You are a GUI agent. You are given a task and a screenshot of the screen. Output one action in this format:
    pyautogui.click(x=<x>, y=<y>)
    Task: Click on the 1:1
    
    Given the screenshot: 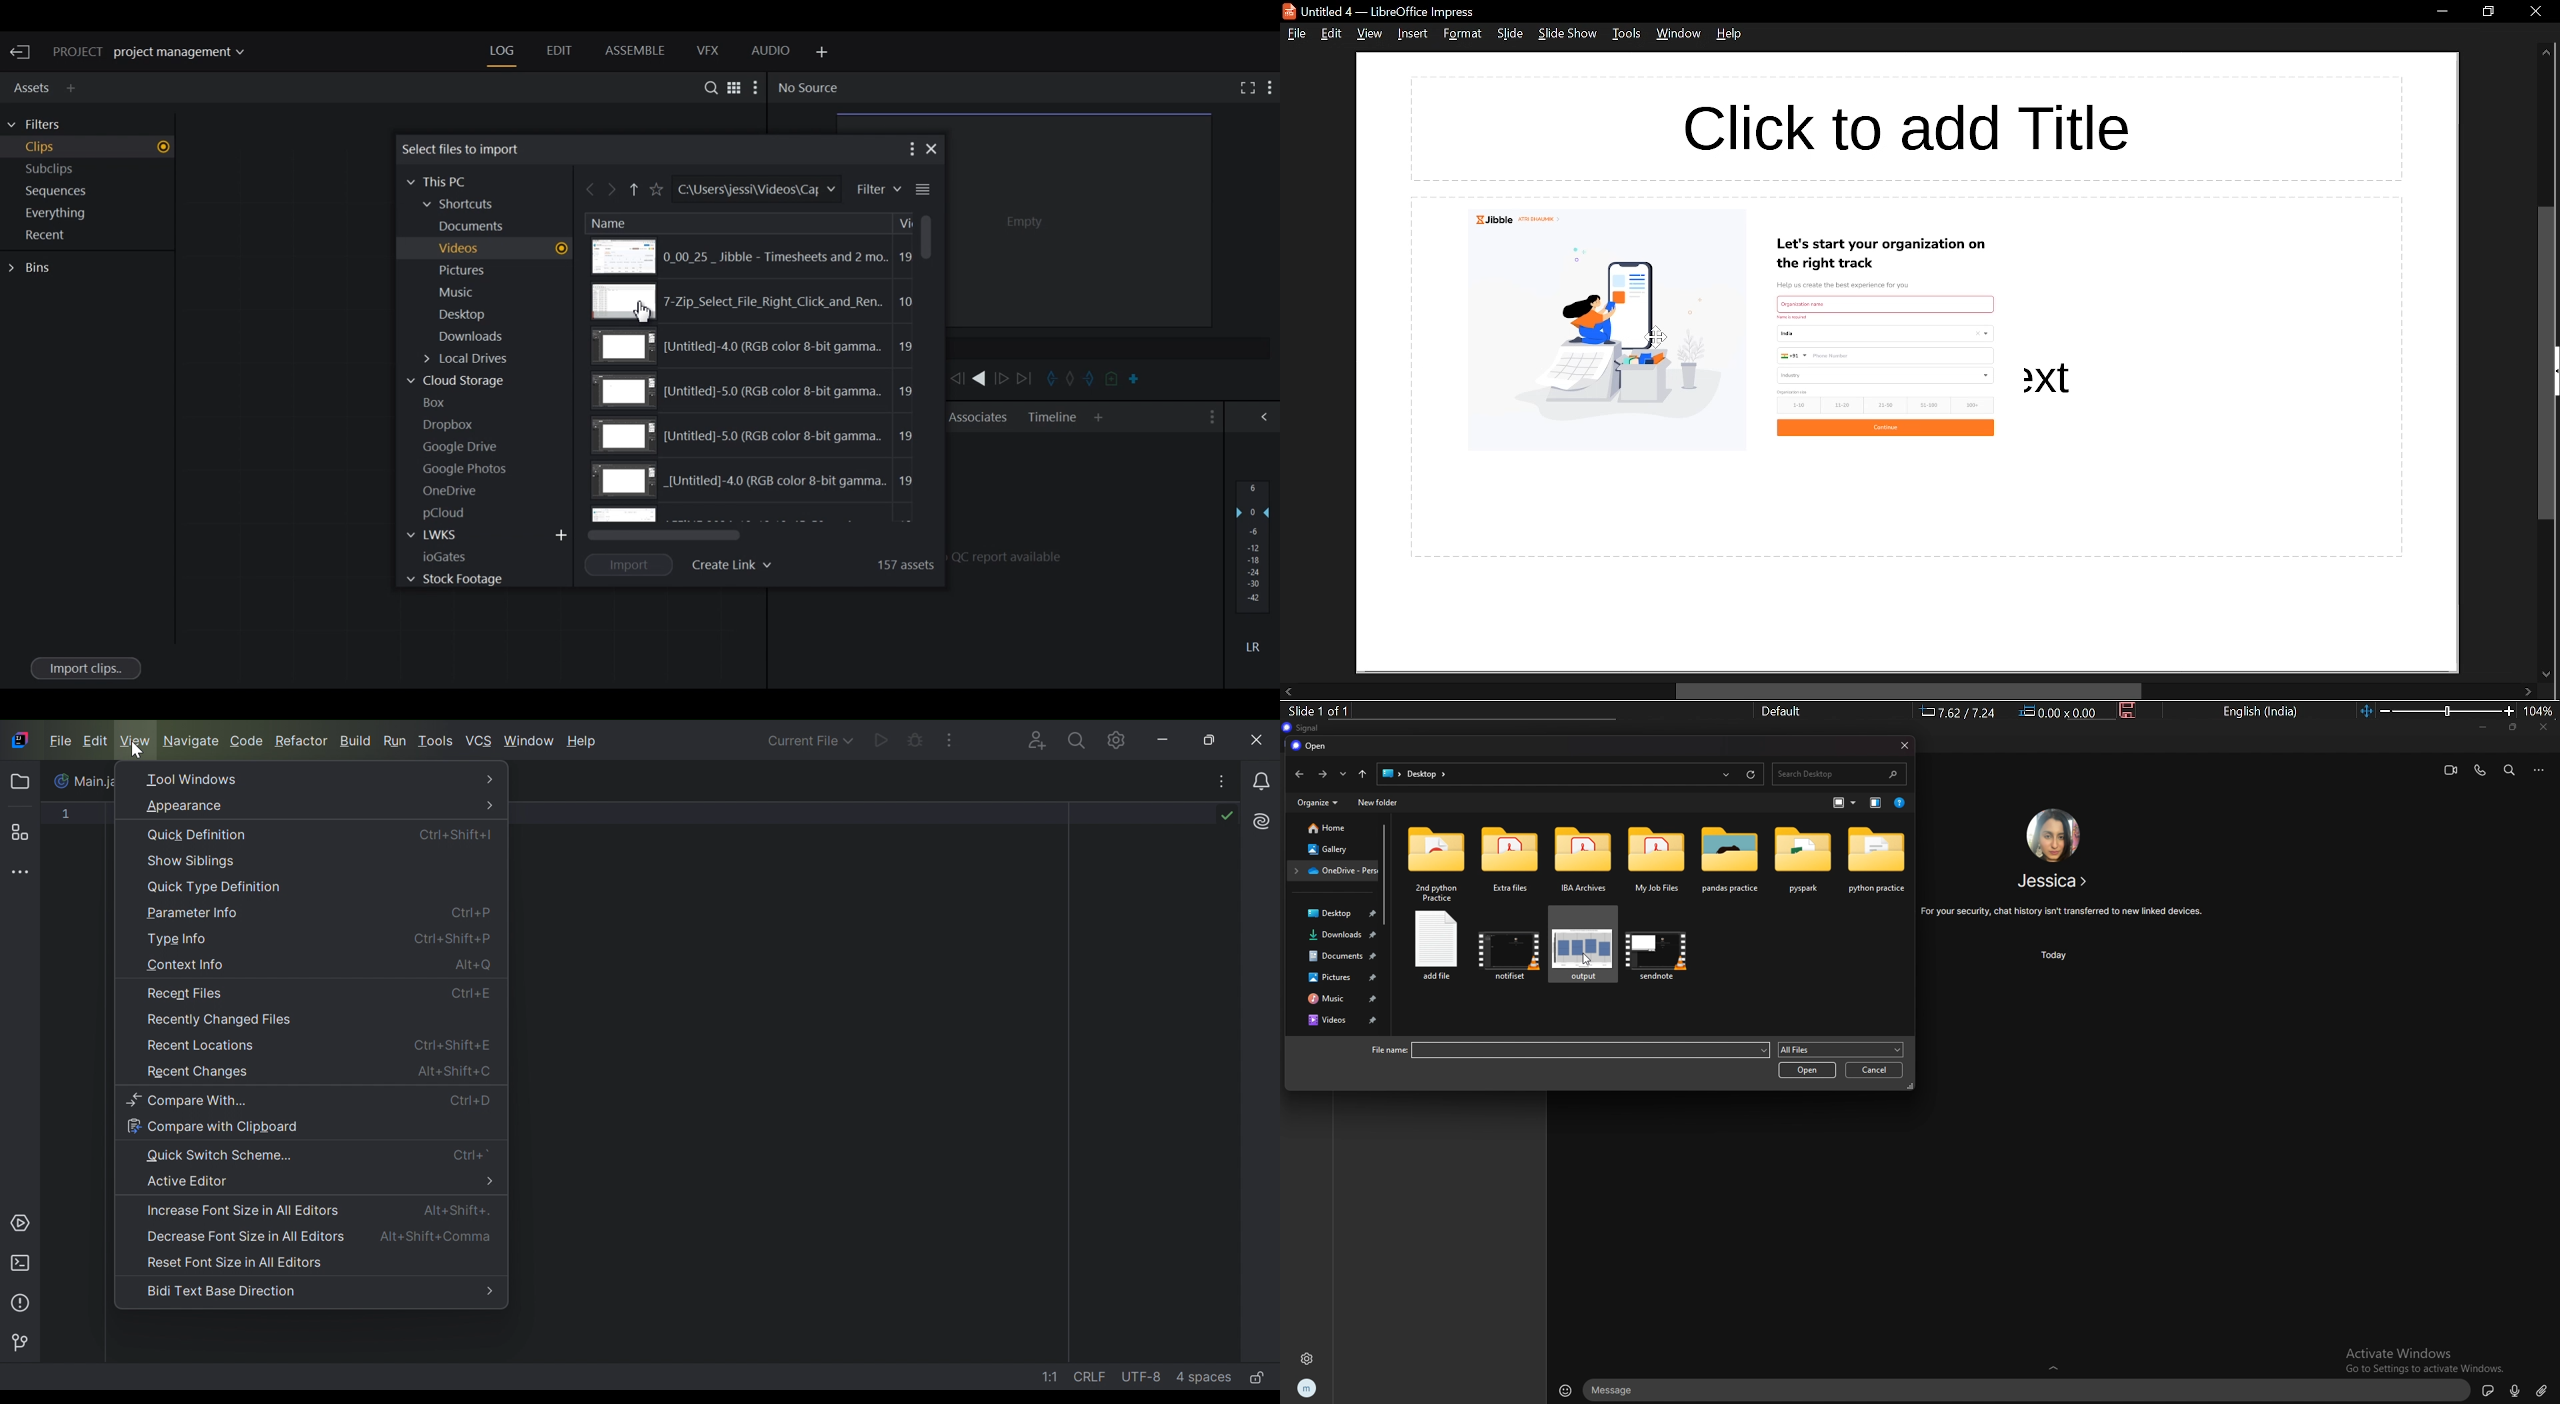 What is the action you would take?
    pyautogui.click(x=1052, y=1378)
    